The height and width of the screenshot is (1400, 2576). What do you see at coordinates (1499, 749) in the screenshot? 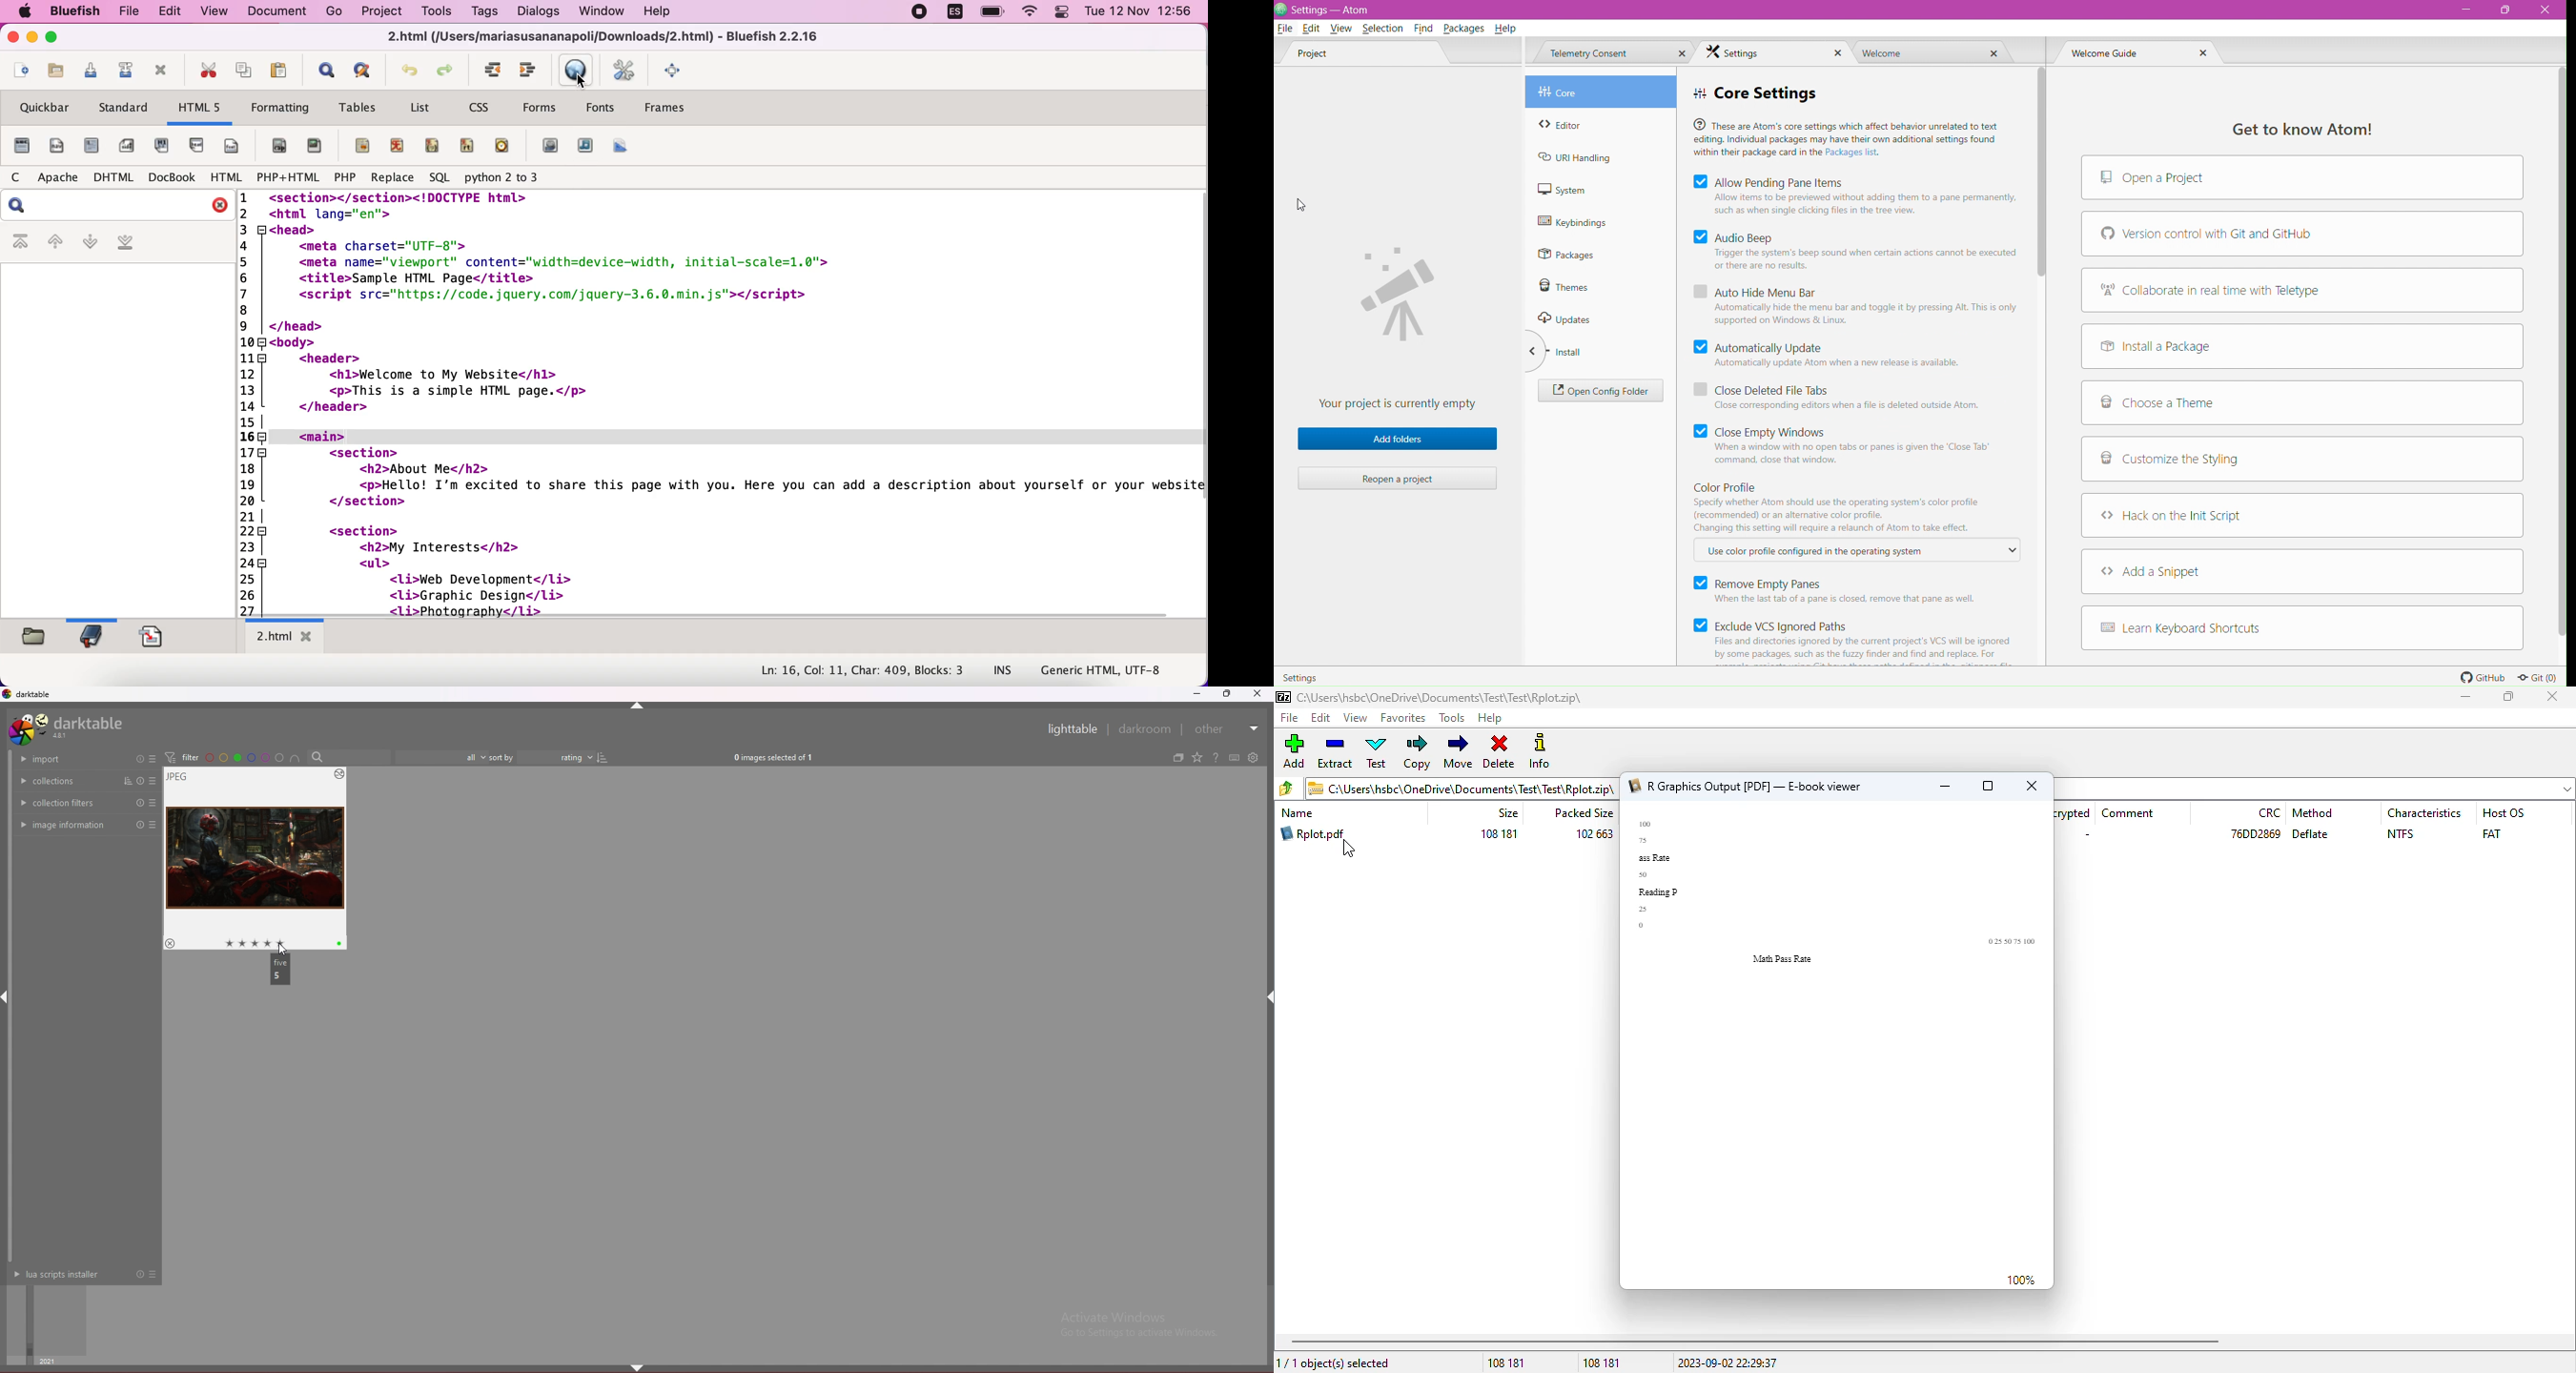
I see `delete` at bounding box center [1499, 749].